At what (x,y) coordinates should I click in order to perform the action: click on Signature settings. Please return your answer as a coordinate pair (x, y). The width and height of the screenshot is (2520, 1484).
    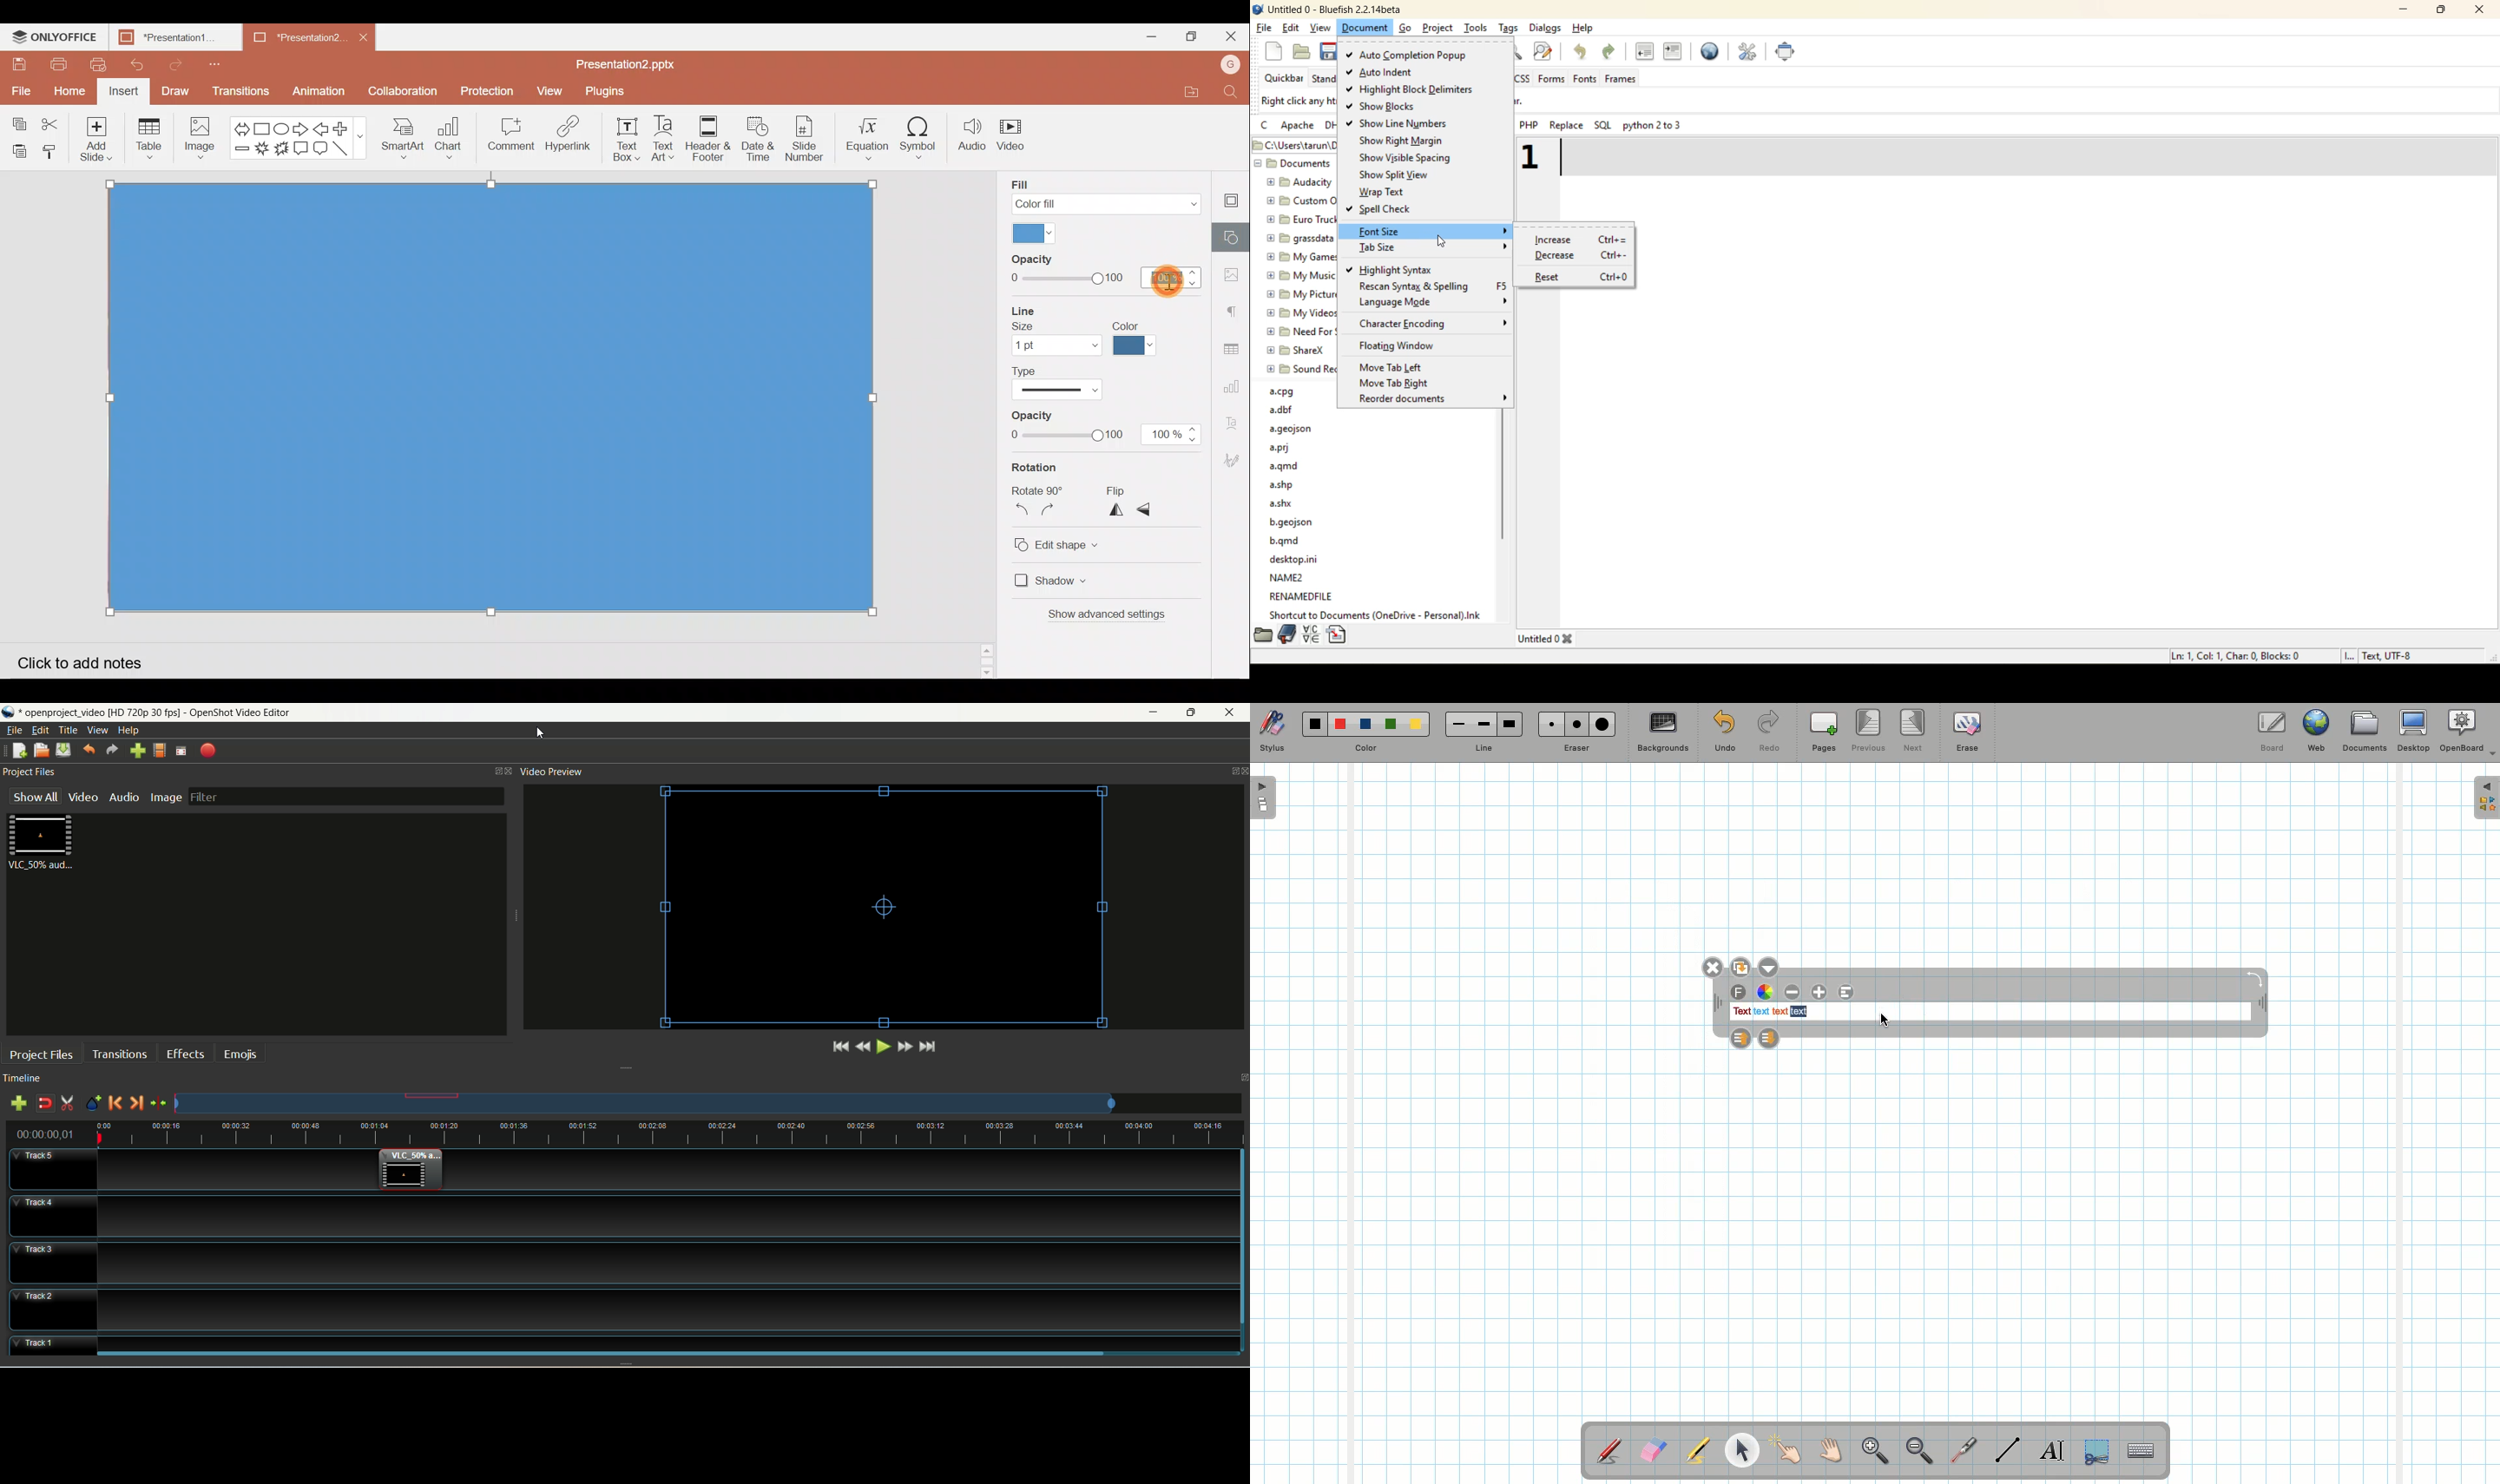
    Looking at the image, I should click on (1234, 458).